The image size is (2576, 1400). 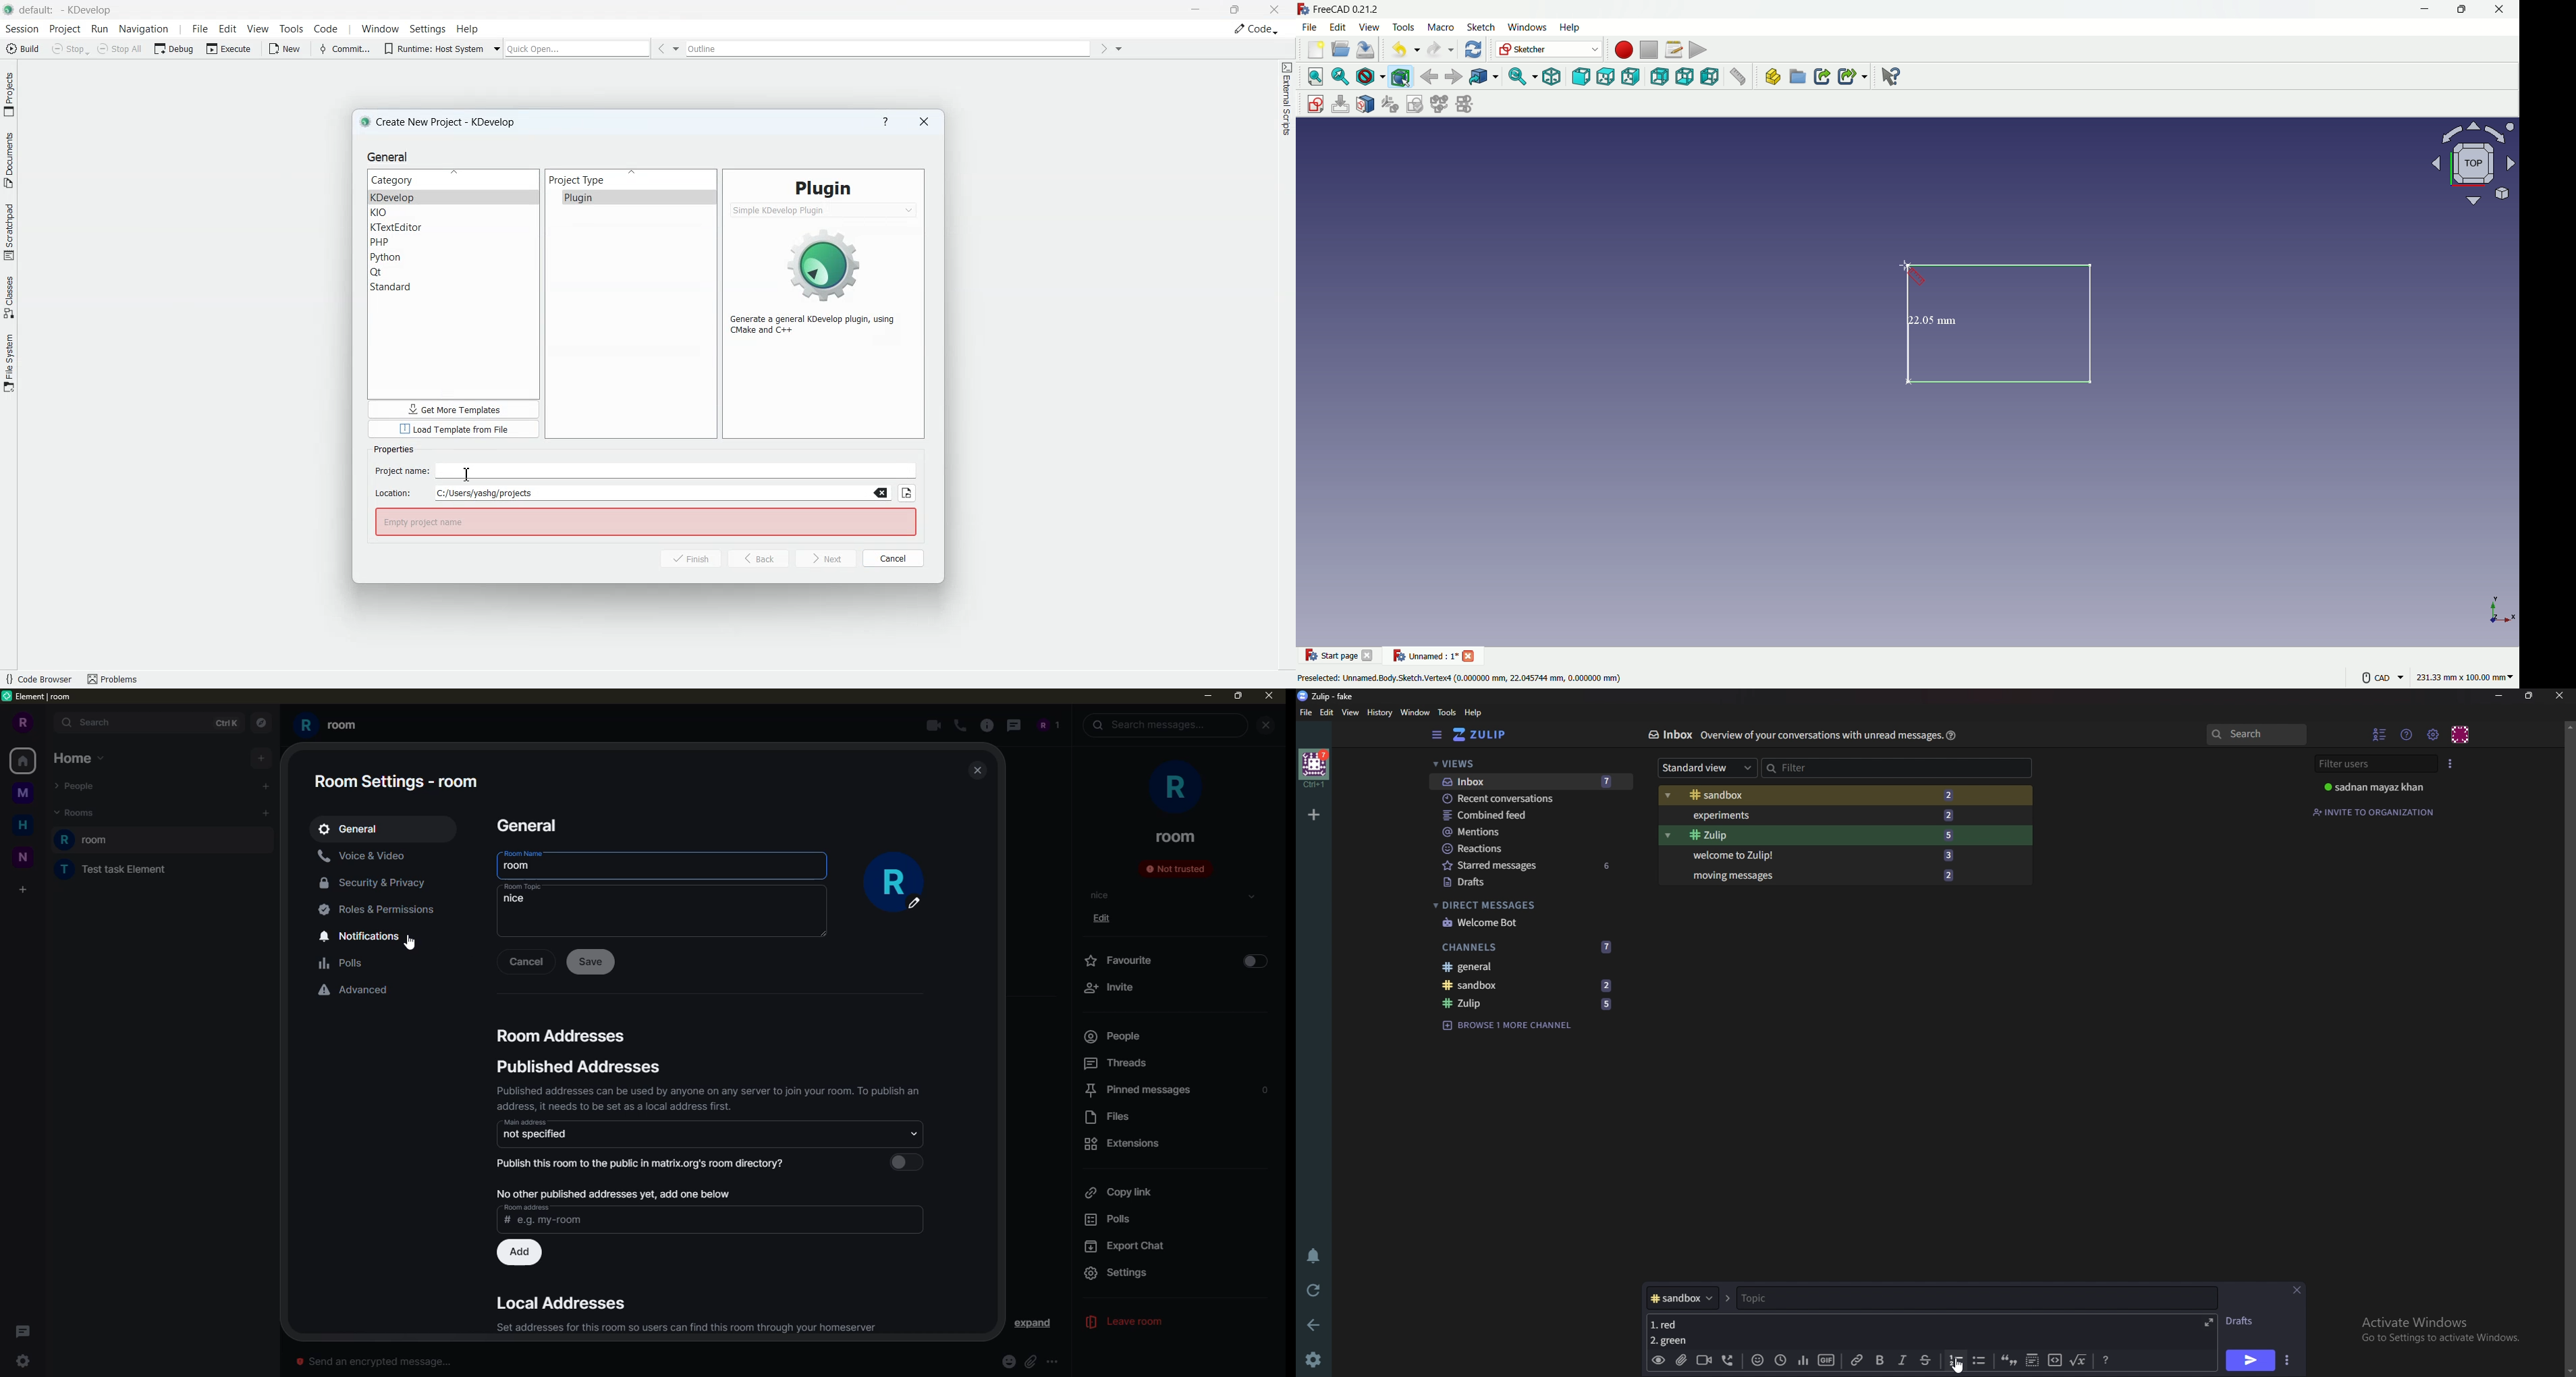 I want to click on Help, so click(x=1949, y=735).